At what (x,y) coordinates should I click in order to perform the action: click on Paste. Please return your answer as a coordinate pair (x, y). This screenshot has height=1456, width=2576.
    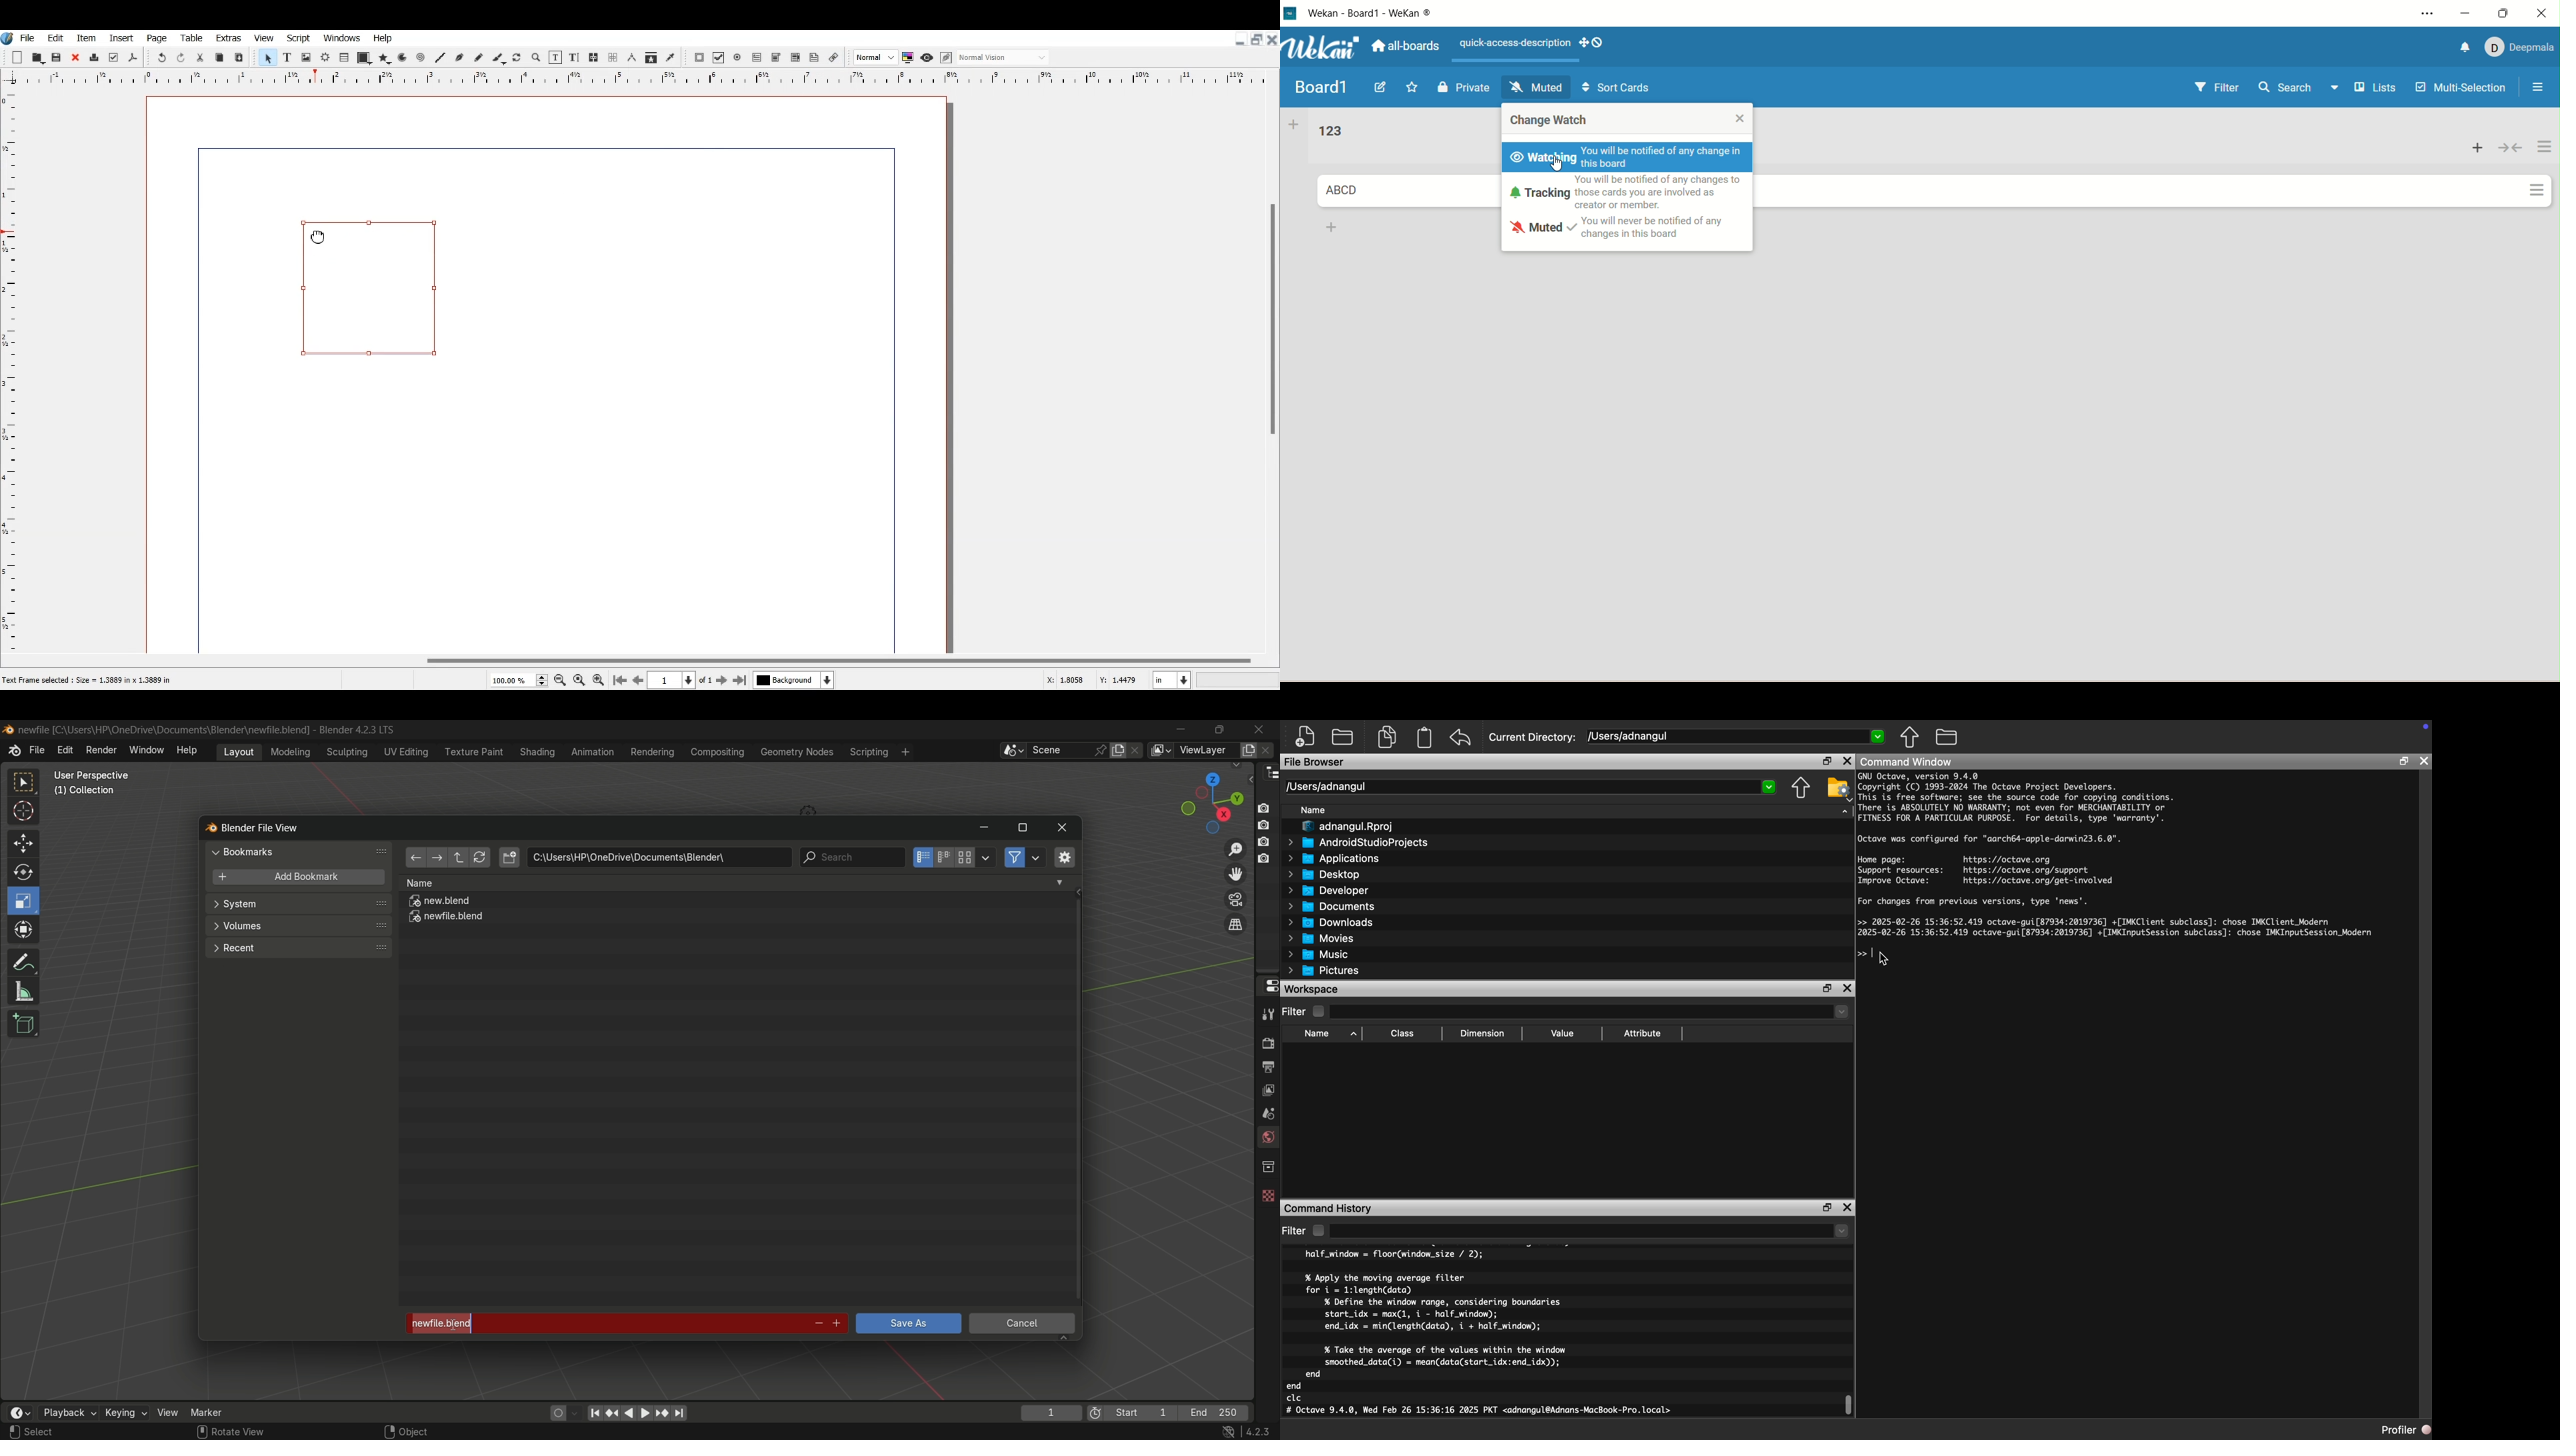
    Looking at the image, I should click on (239, 57).